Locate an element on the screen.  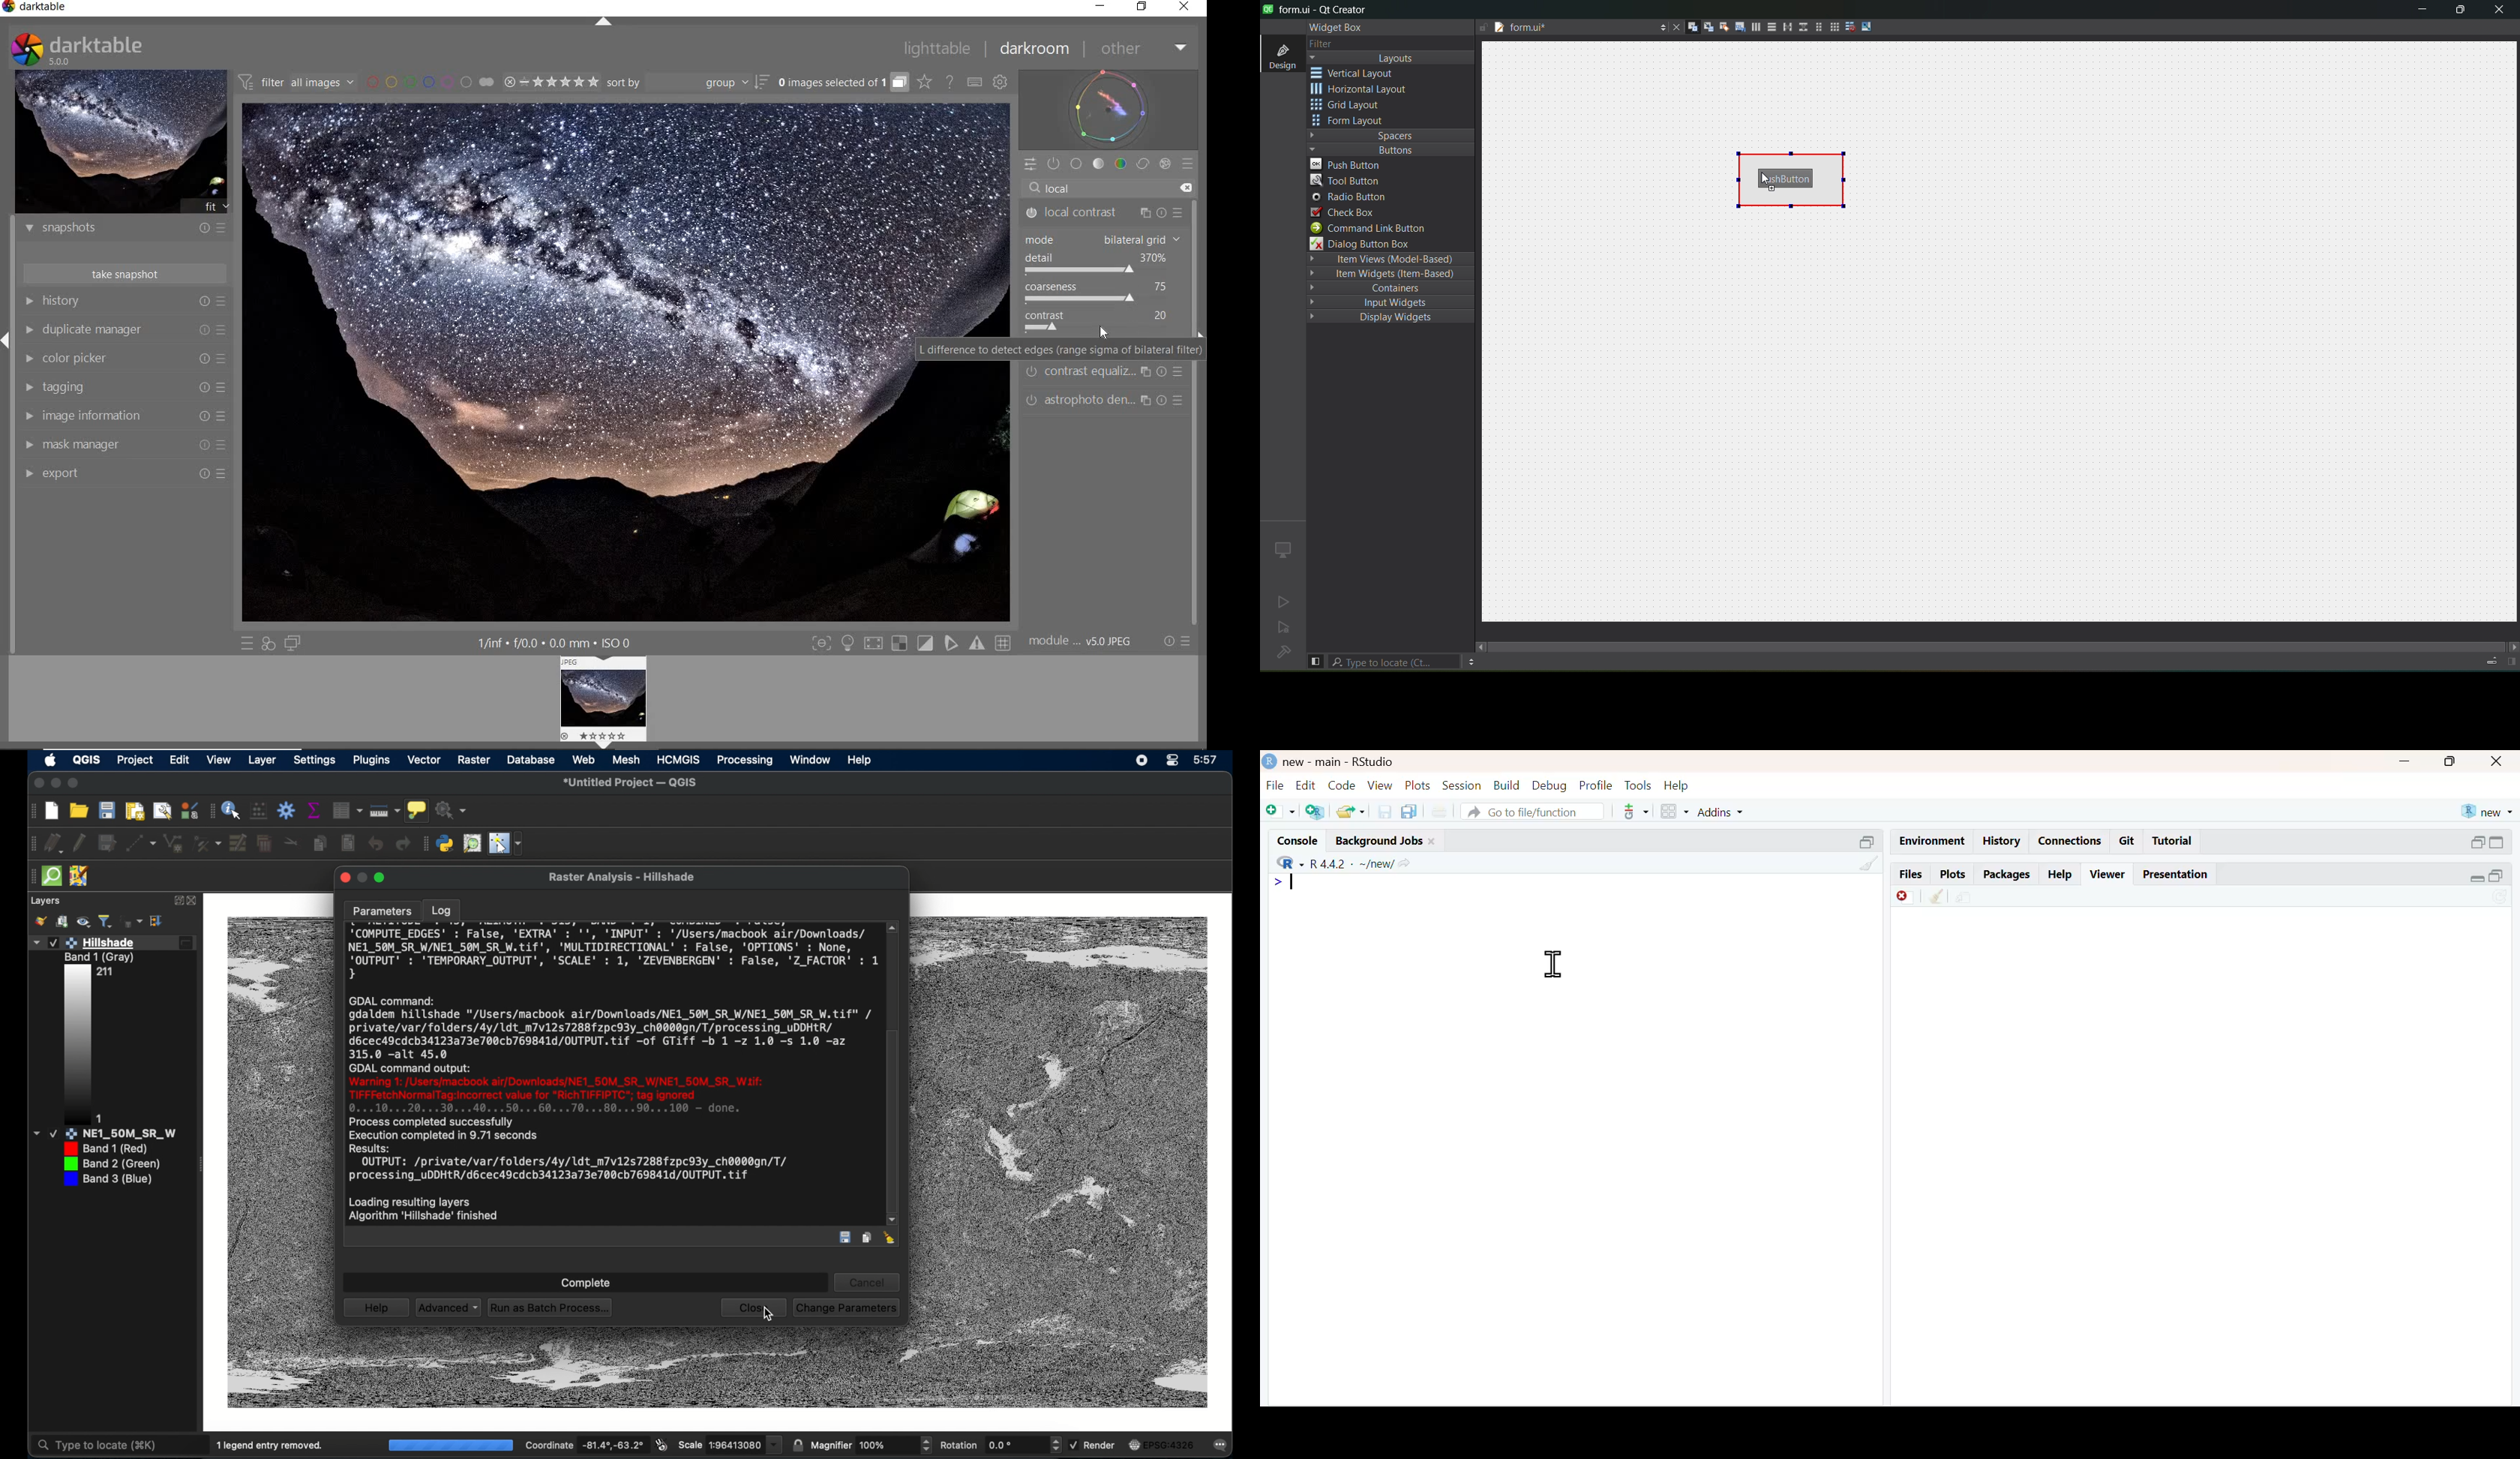
tools is located at coordinates (1637, 812).